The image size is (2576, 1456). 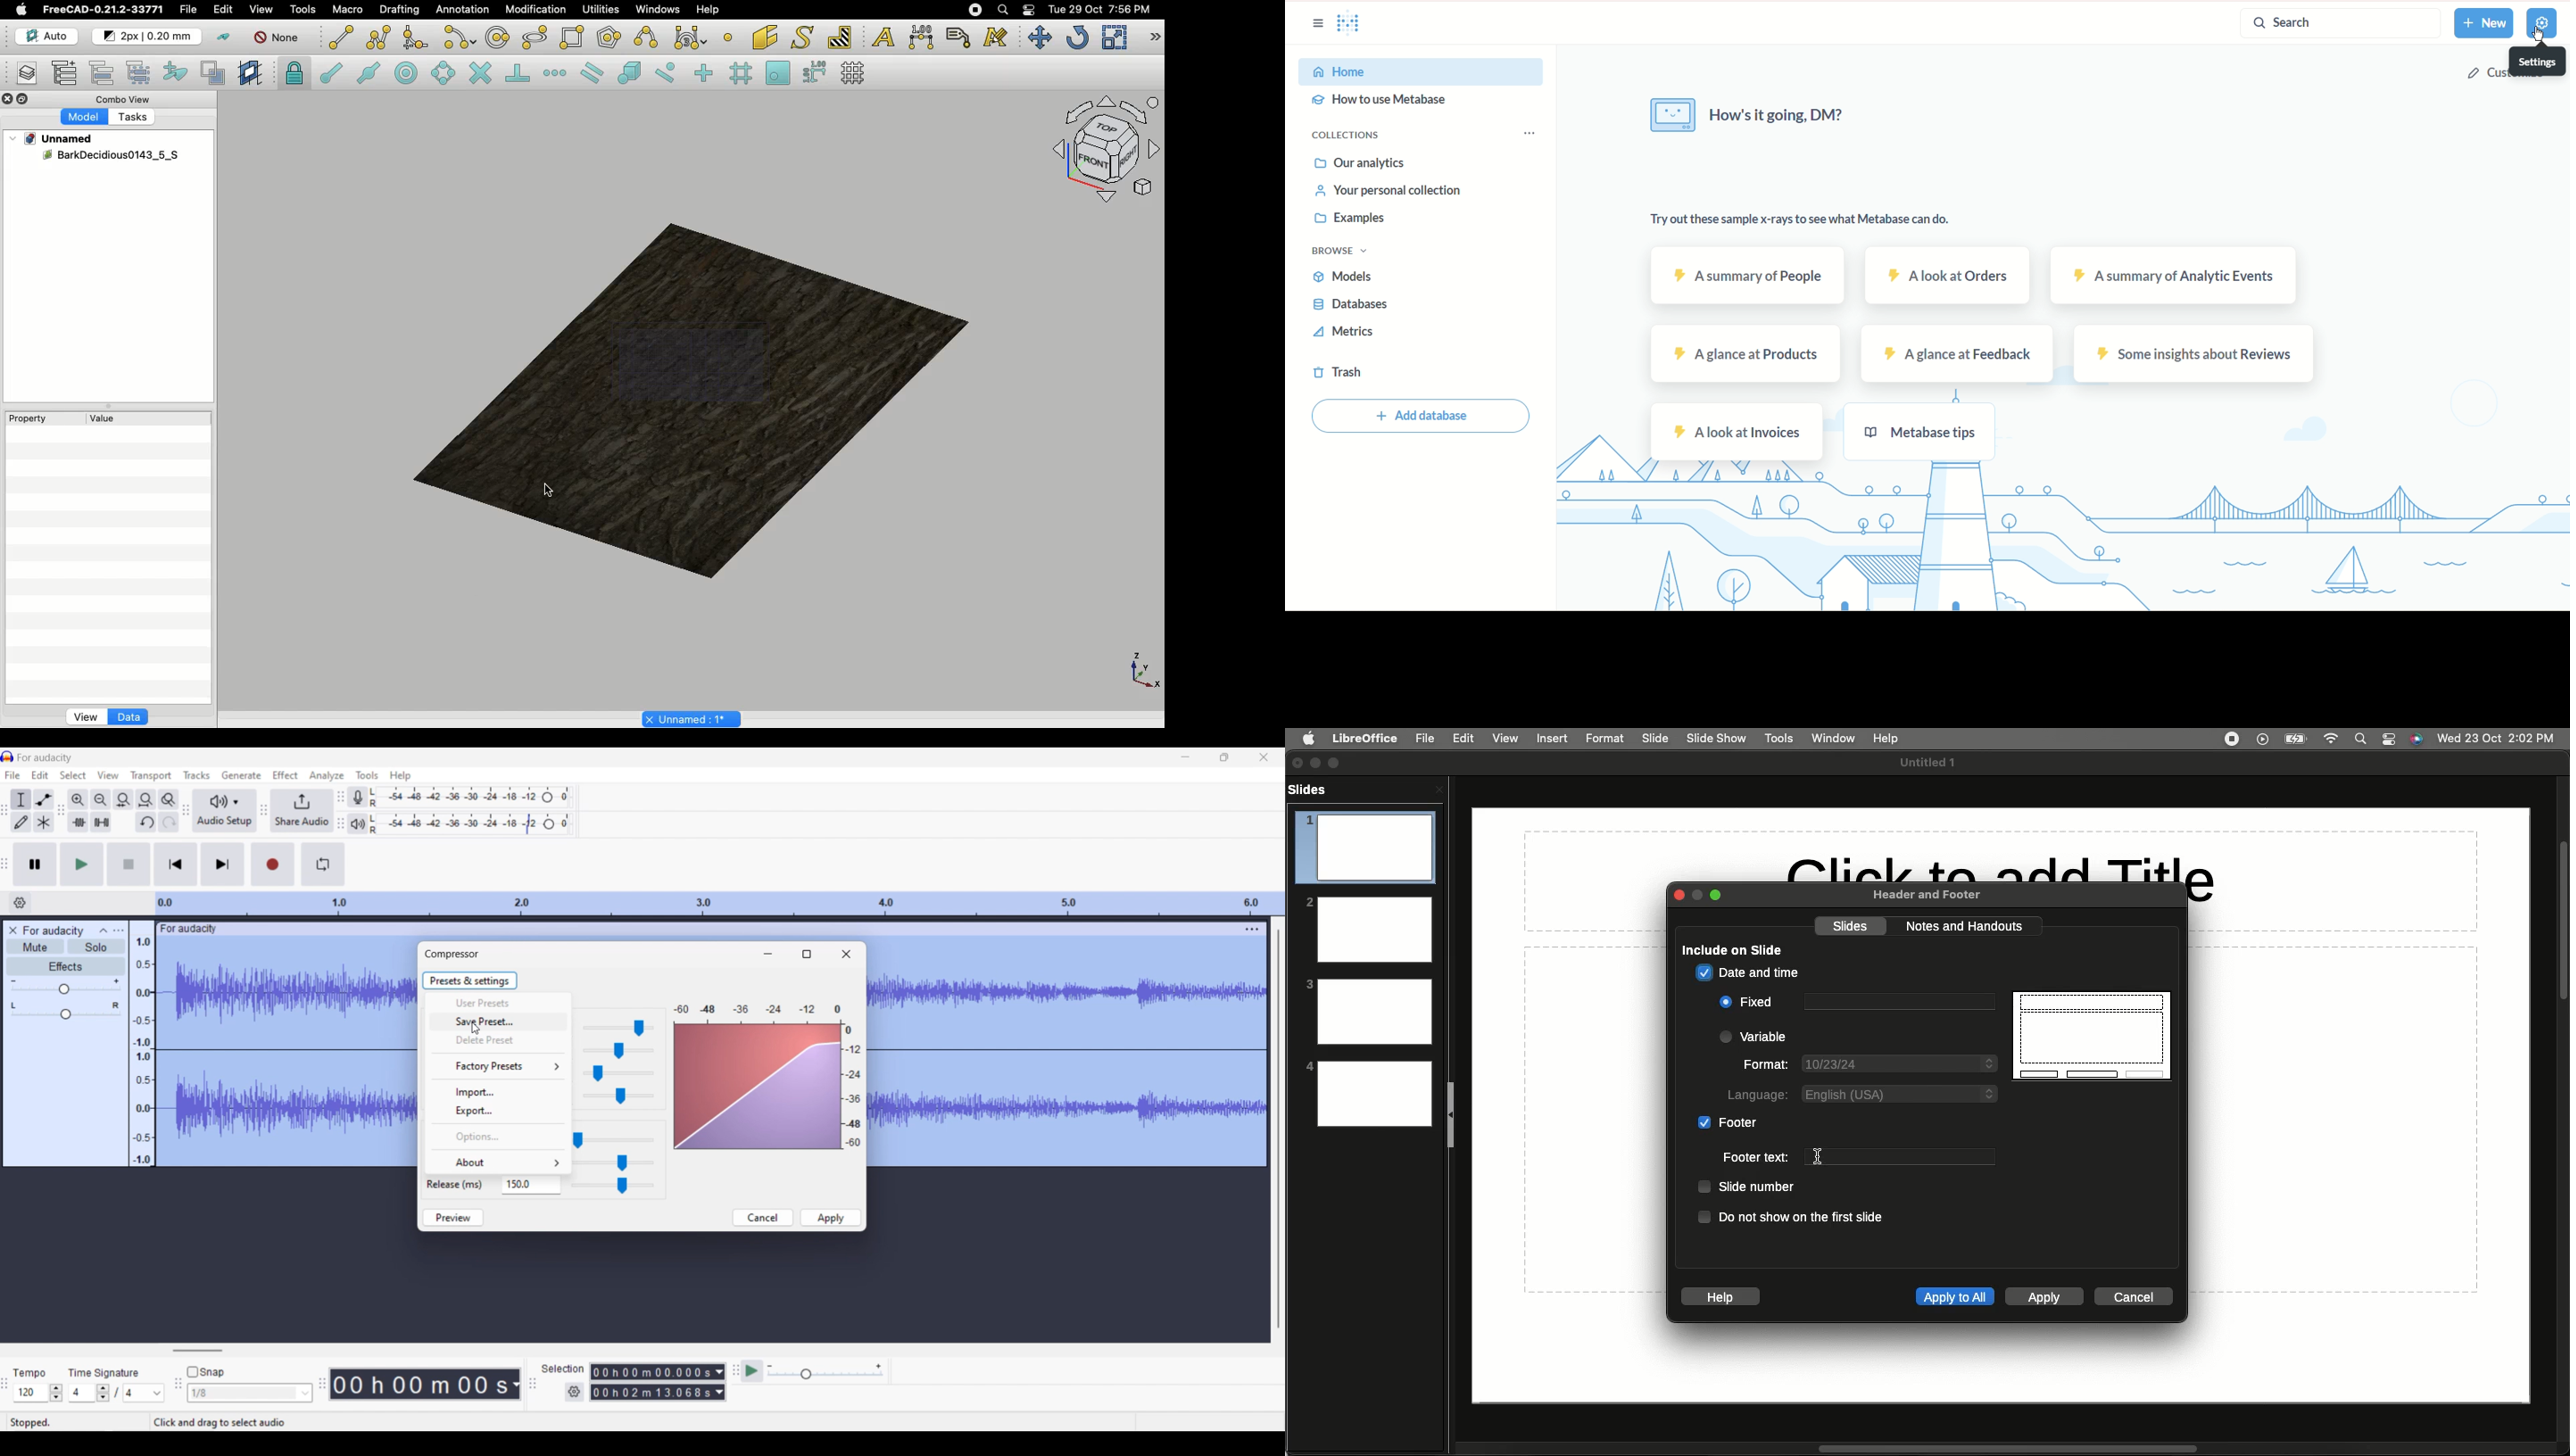 What do you see at coordinates (32, 418) in the screenshot?
I see `Property` at bounding box center [32, 418].